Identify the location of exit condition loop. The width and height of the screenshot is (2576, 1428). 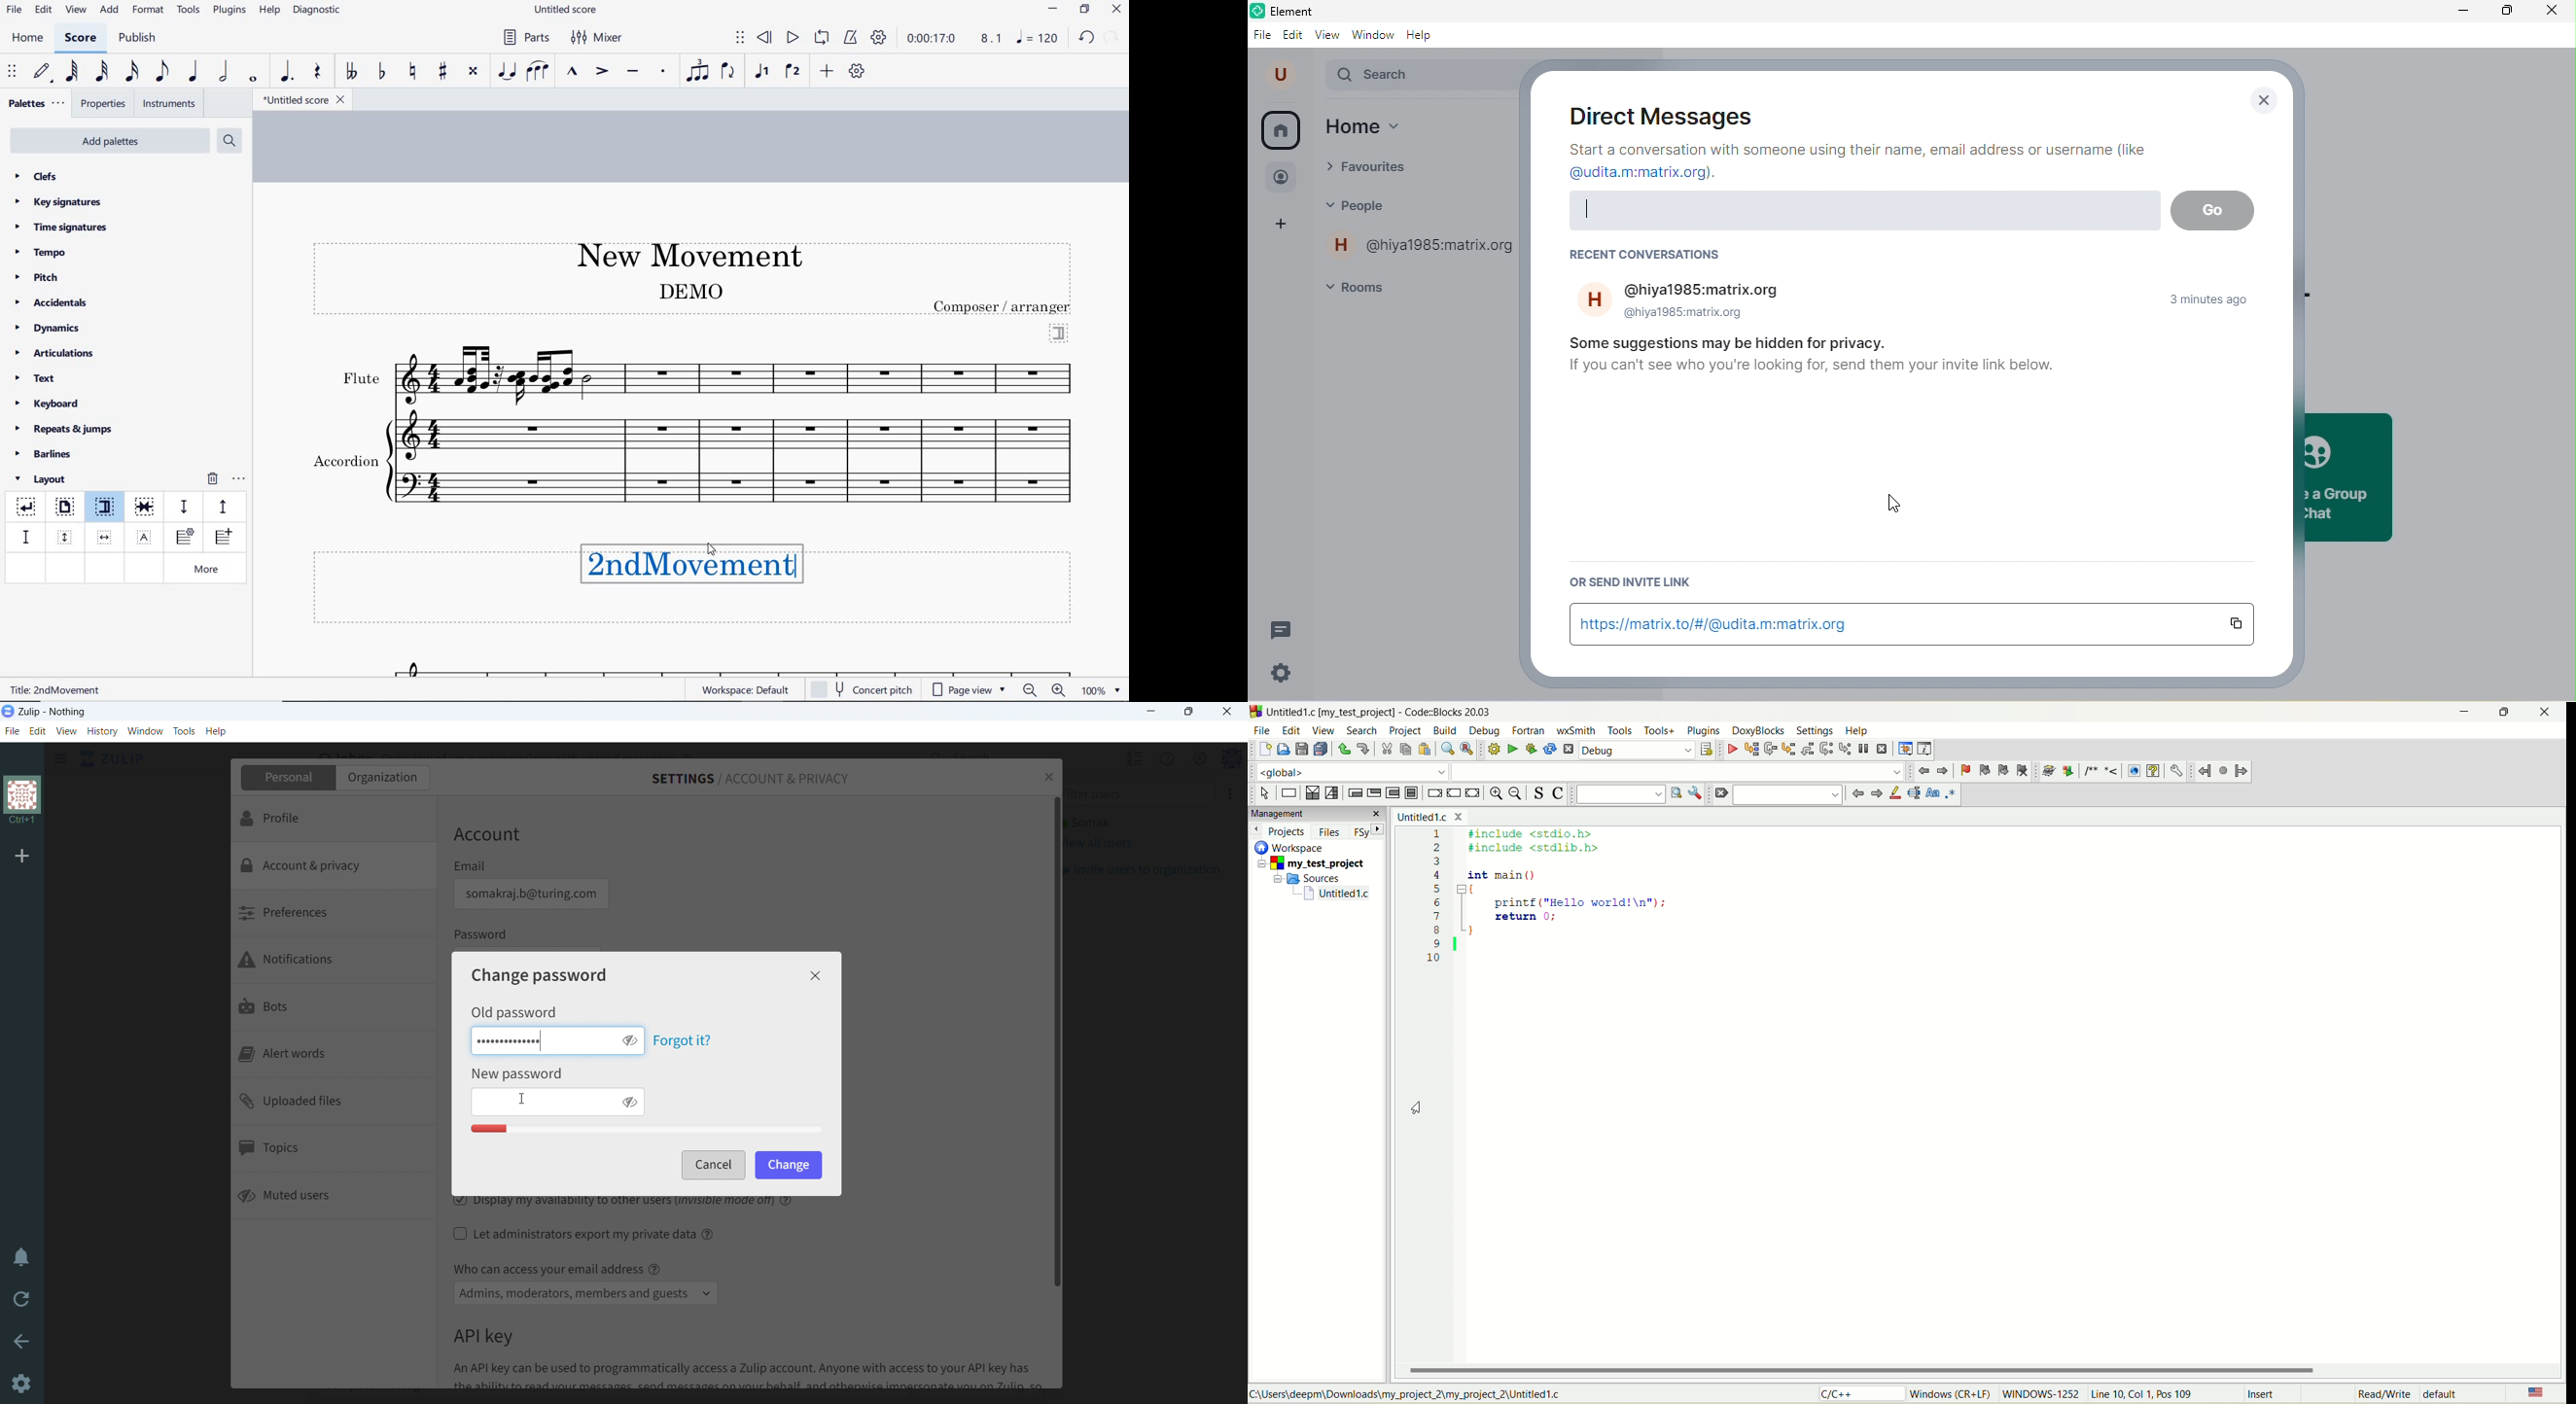
(1374, 792).